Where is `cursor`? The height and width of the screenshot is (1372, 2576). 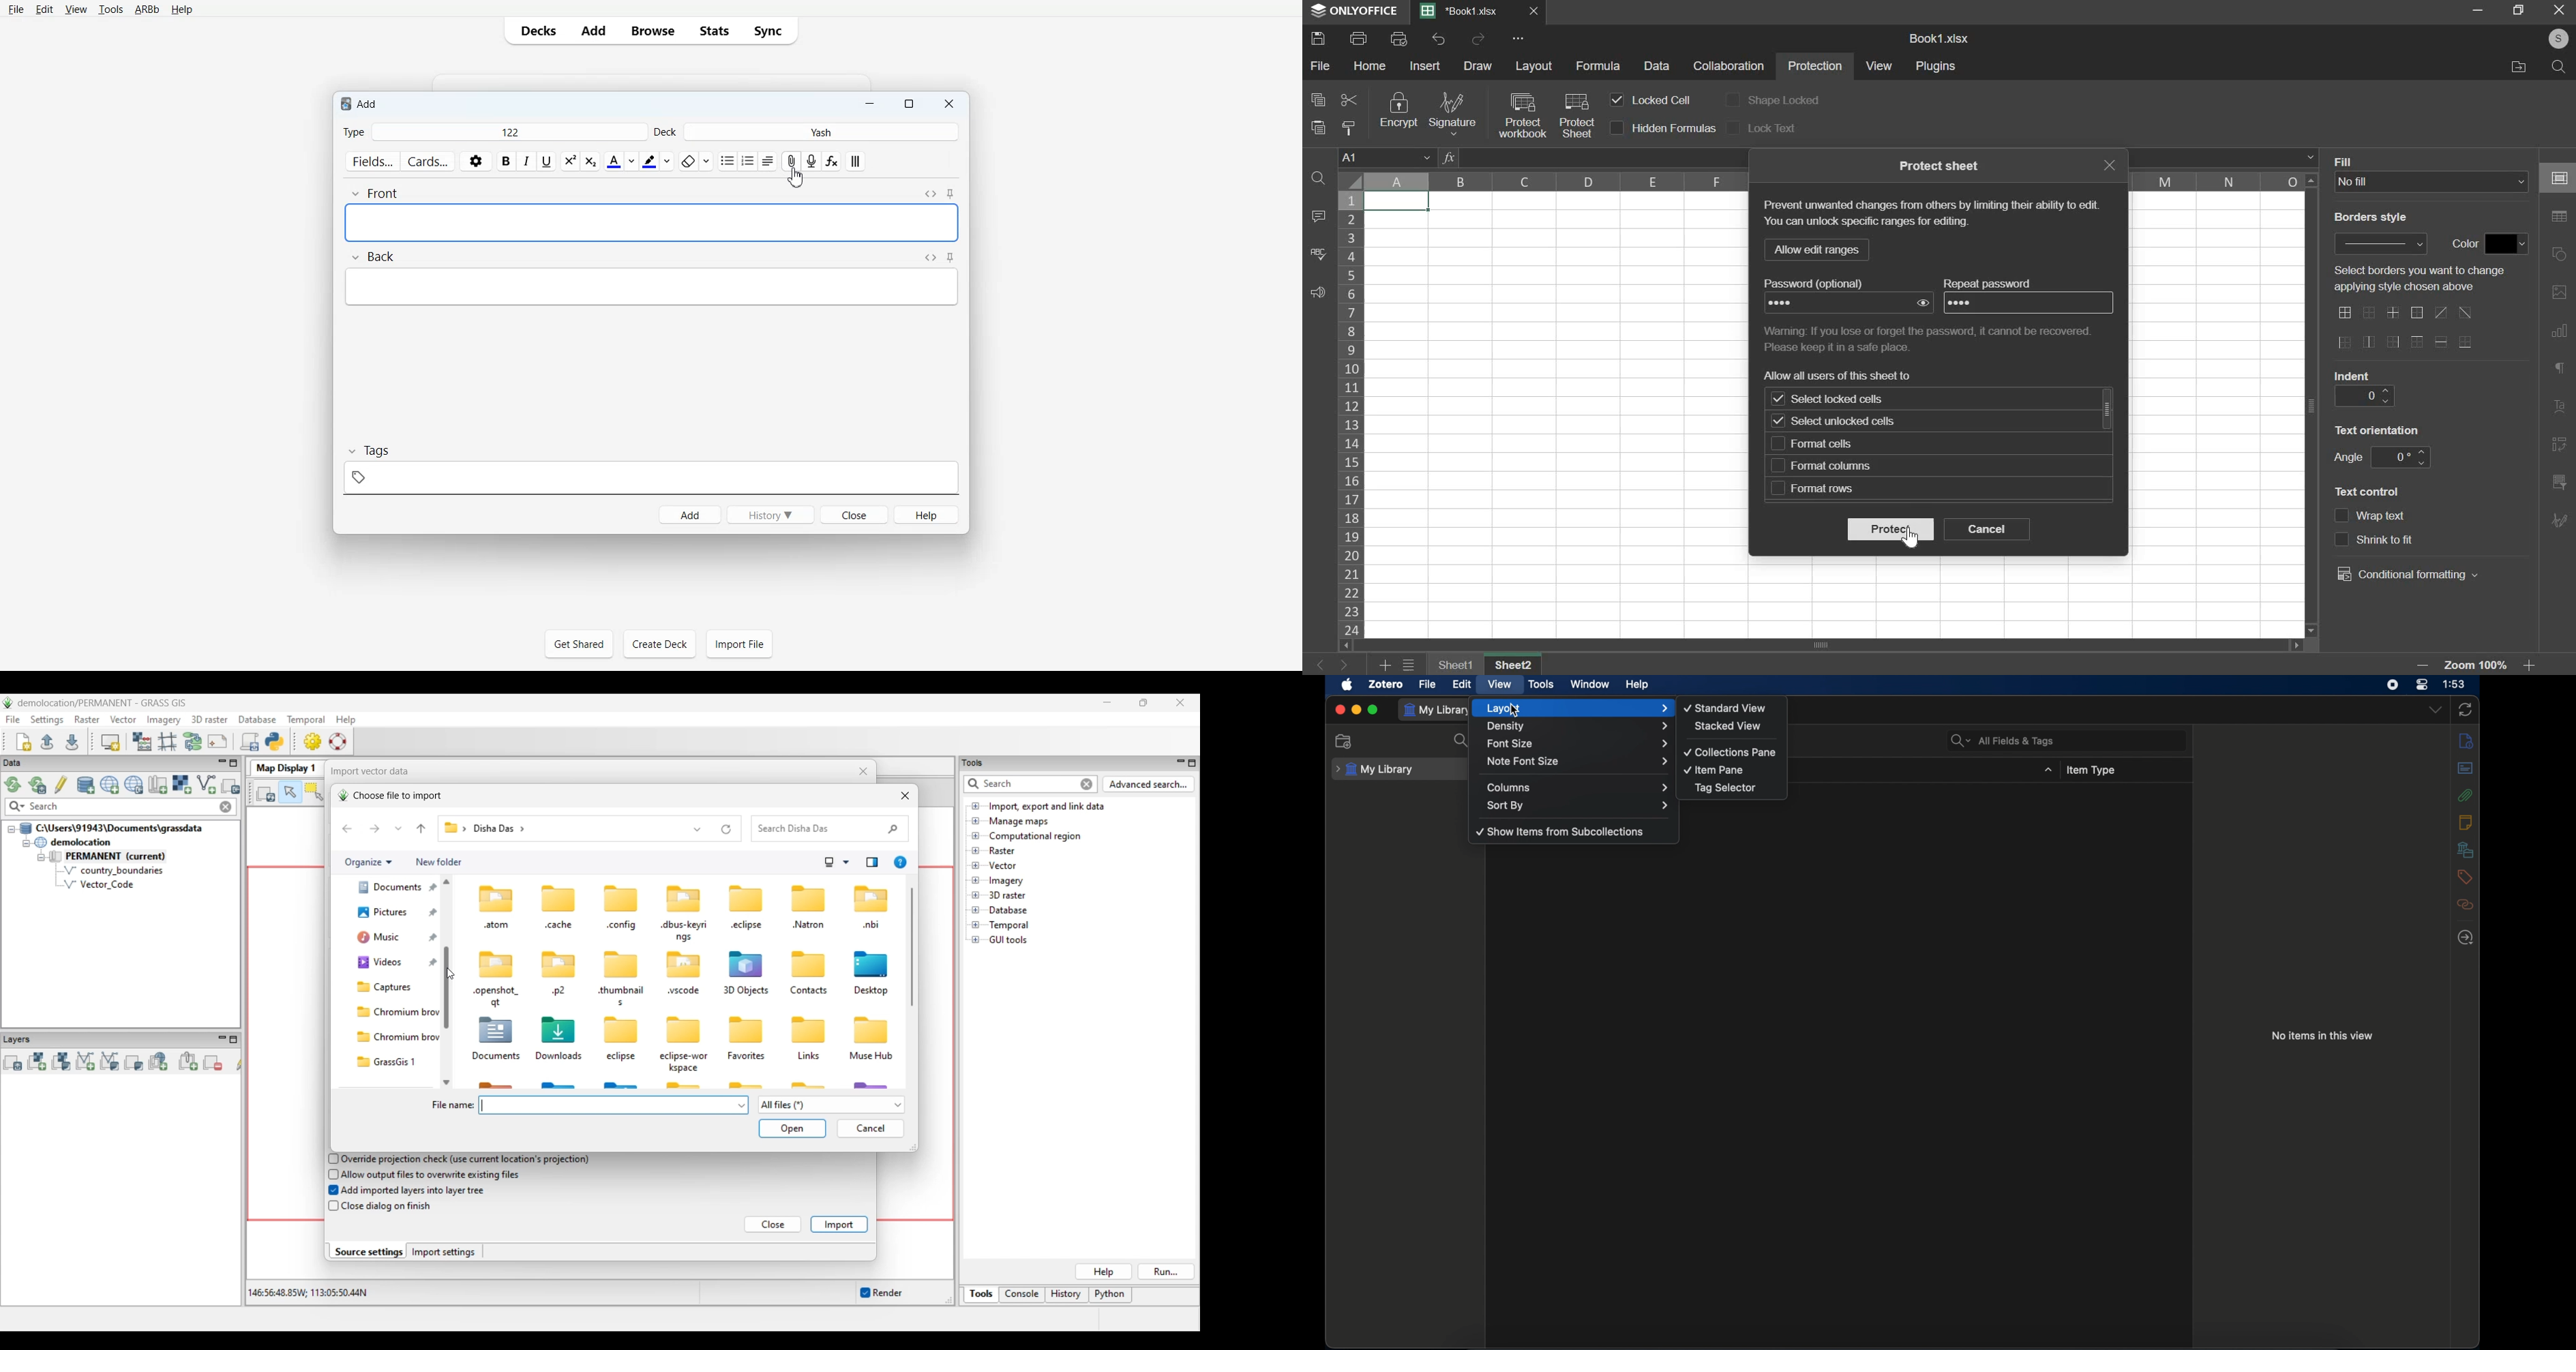
cursor is located at coordinates (789, 180).